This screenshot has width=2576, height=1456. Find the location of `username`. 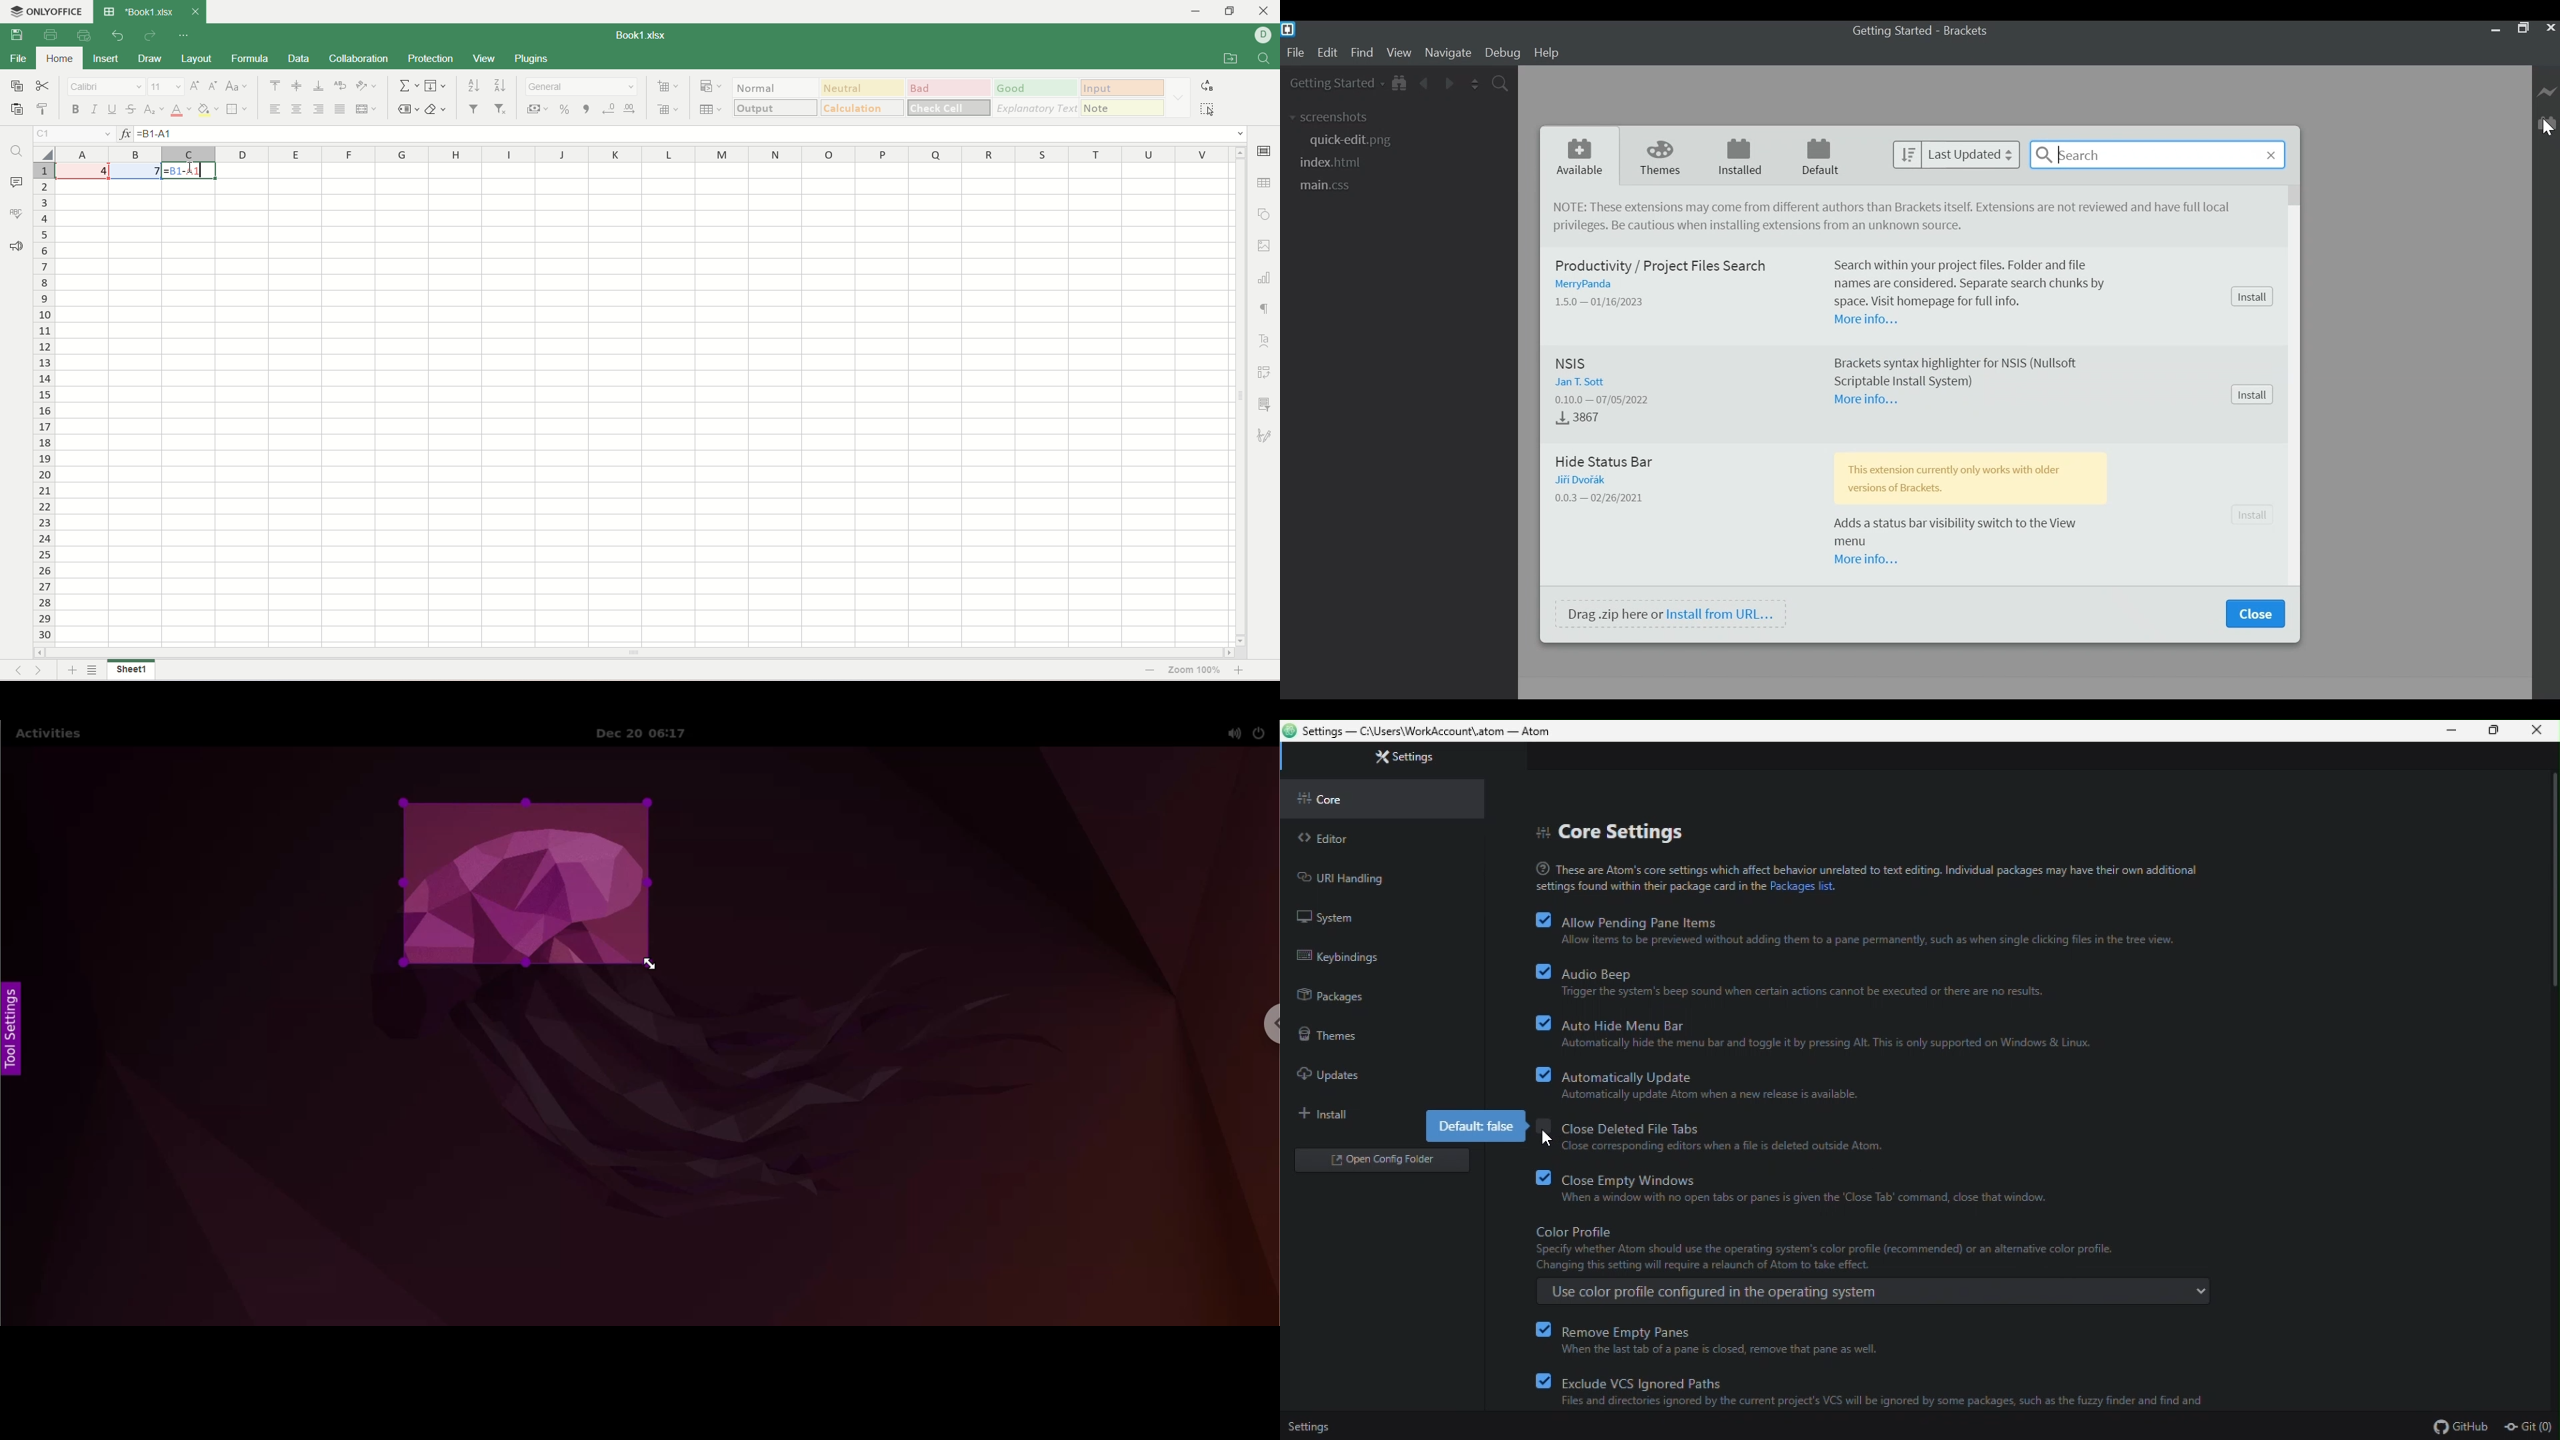

username is located at coordinates (1263, 37).